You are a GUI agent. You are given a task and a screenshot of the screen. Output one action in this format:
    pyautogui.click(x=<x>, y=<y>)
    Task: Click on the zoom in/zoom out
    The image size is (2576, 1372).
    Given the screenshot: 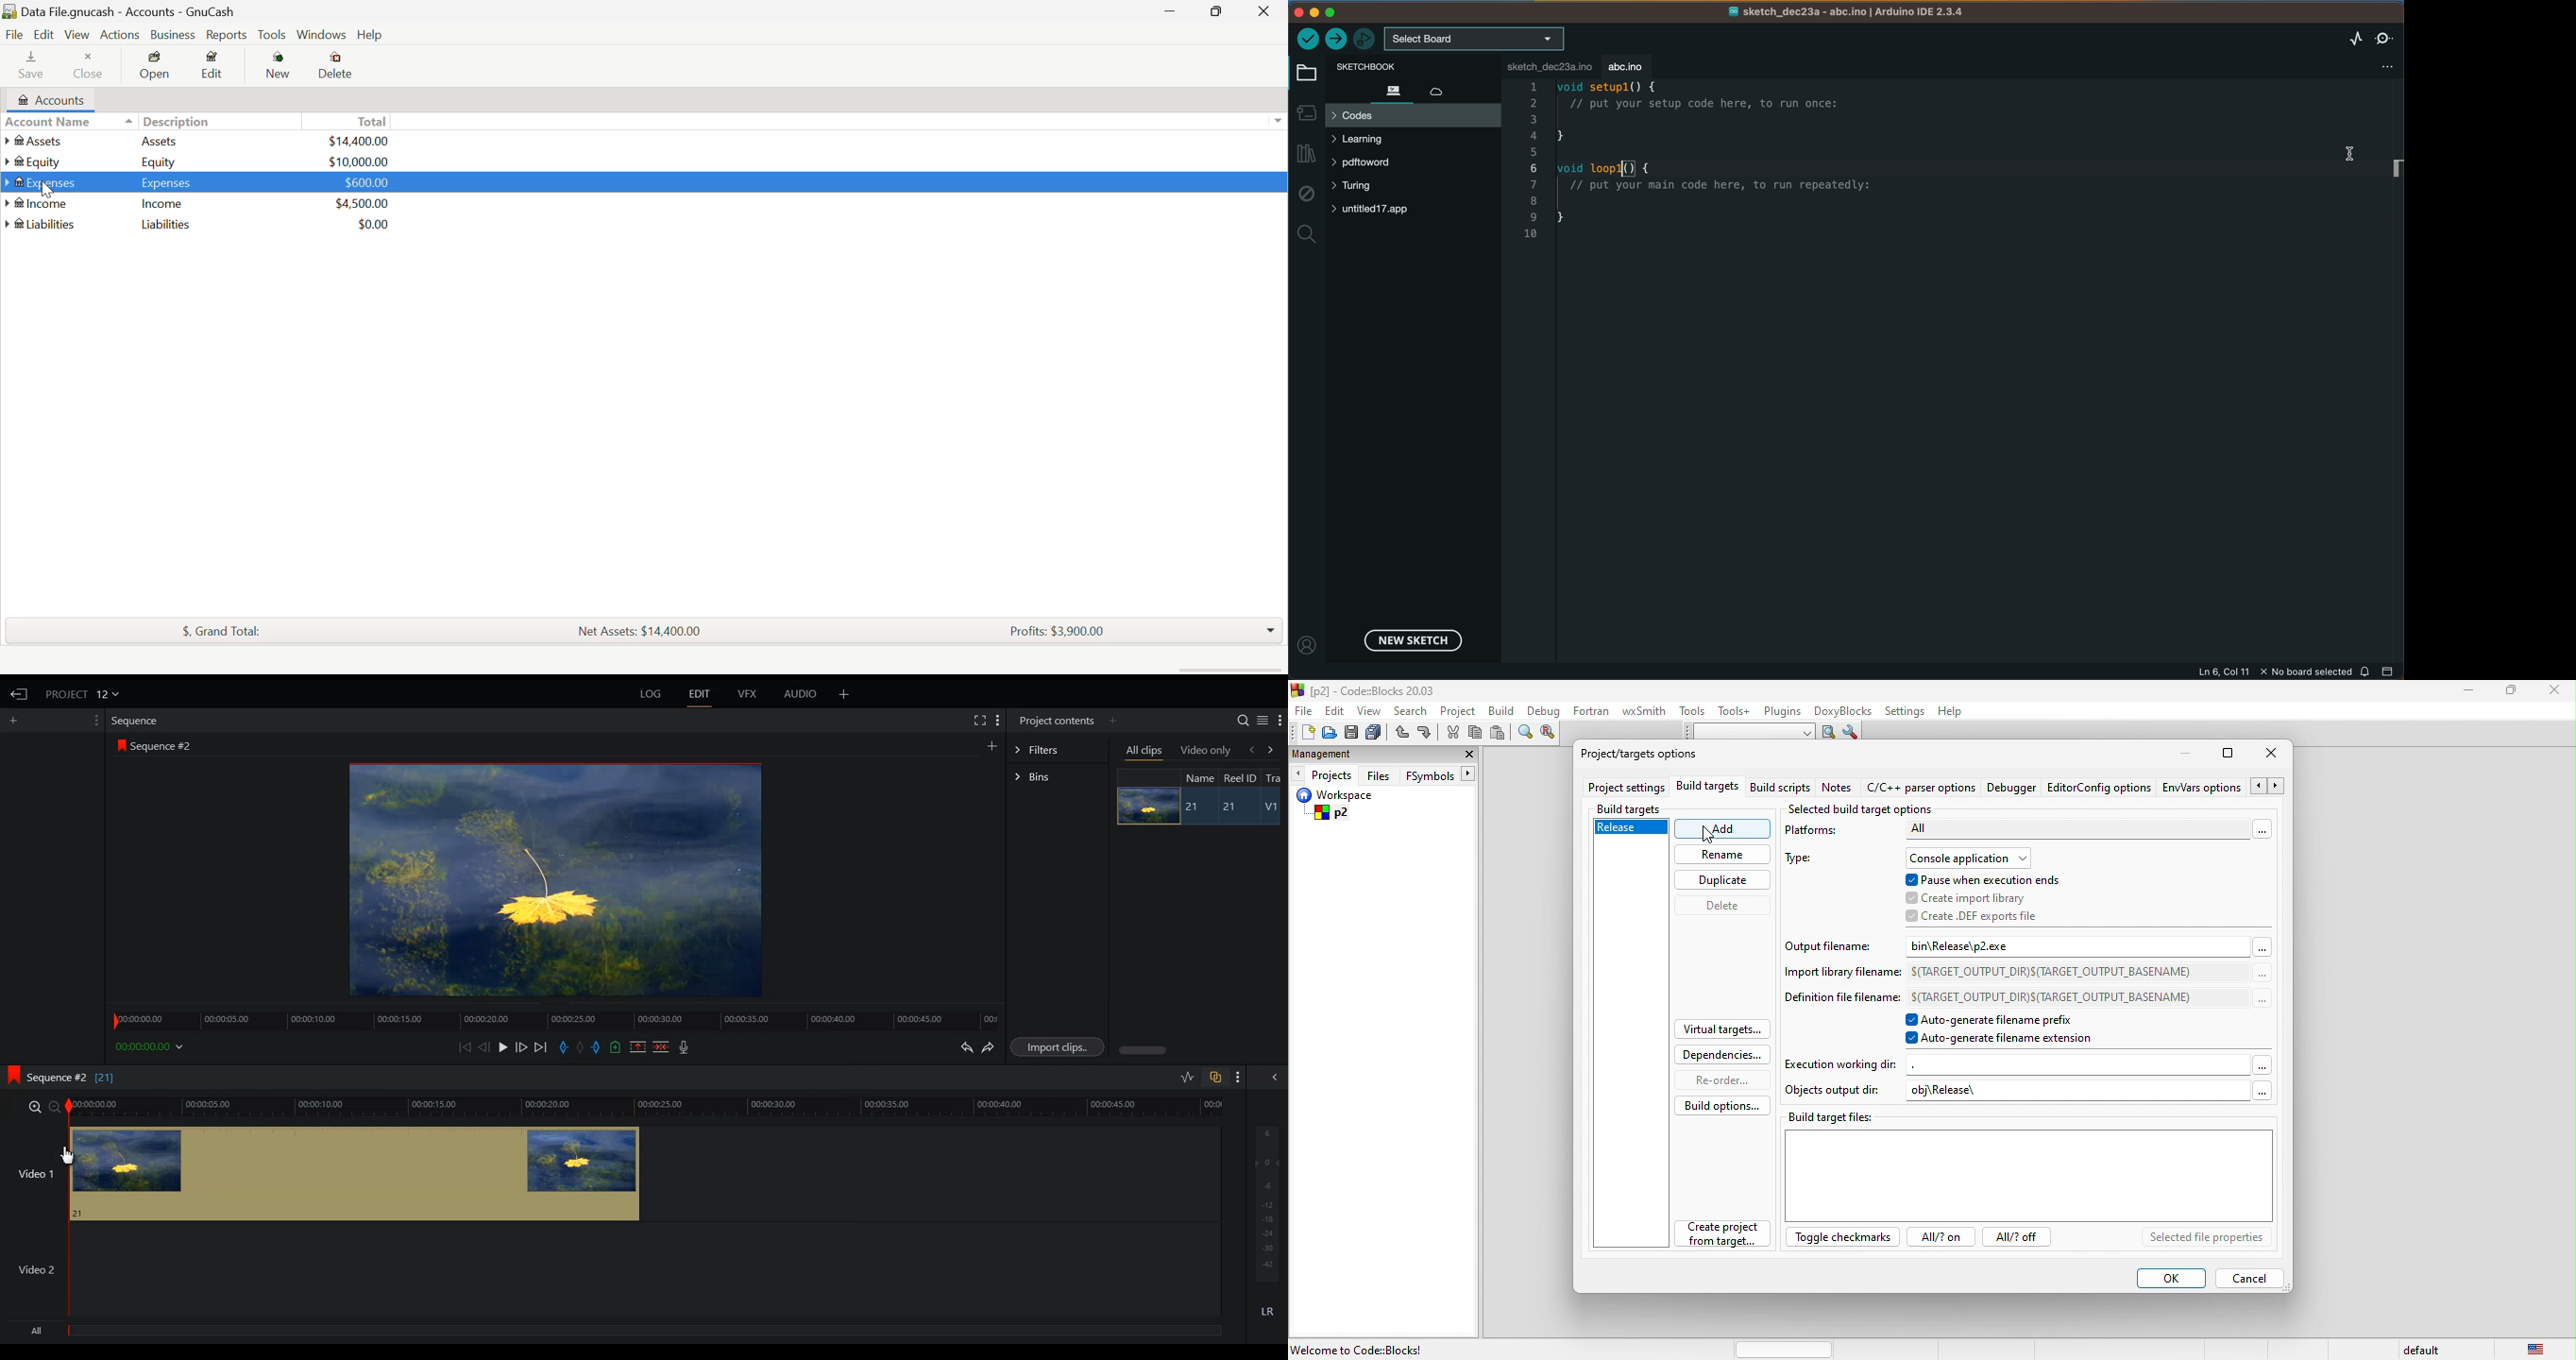 What is the action you would take?
    pyautogui.click(x=42, y=1106)
    